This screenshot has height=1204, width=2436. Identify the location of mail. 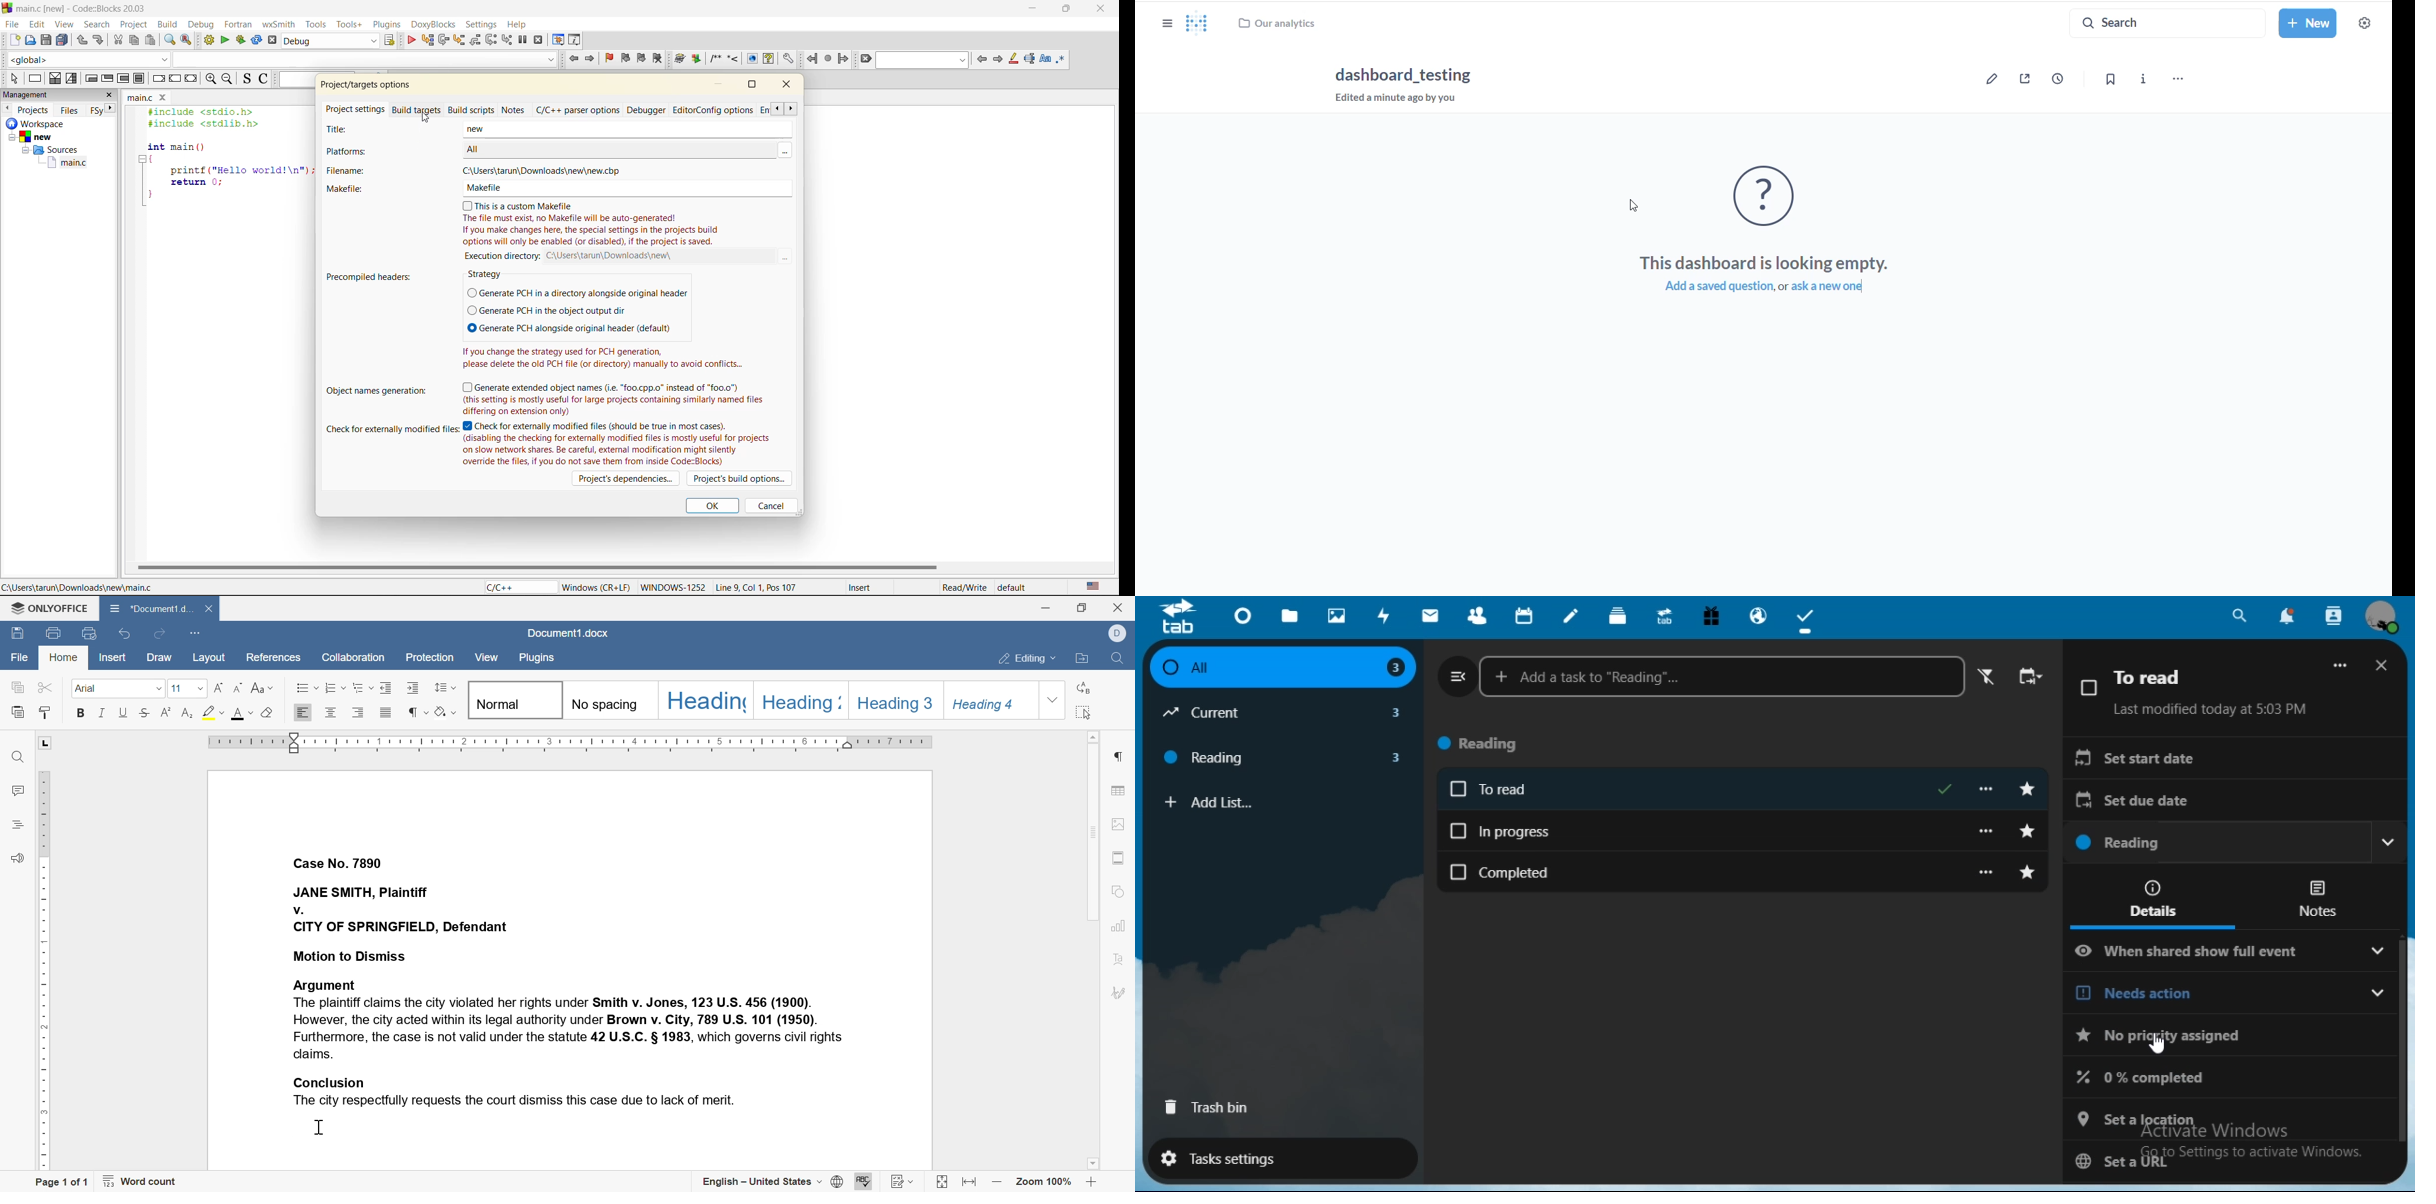
(1432, 616).